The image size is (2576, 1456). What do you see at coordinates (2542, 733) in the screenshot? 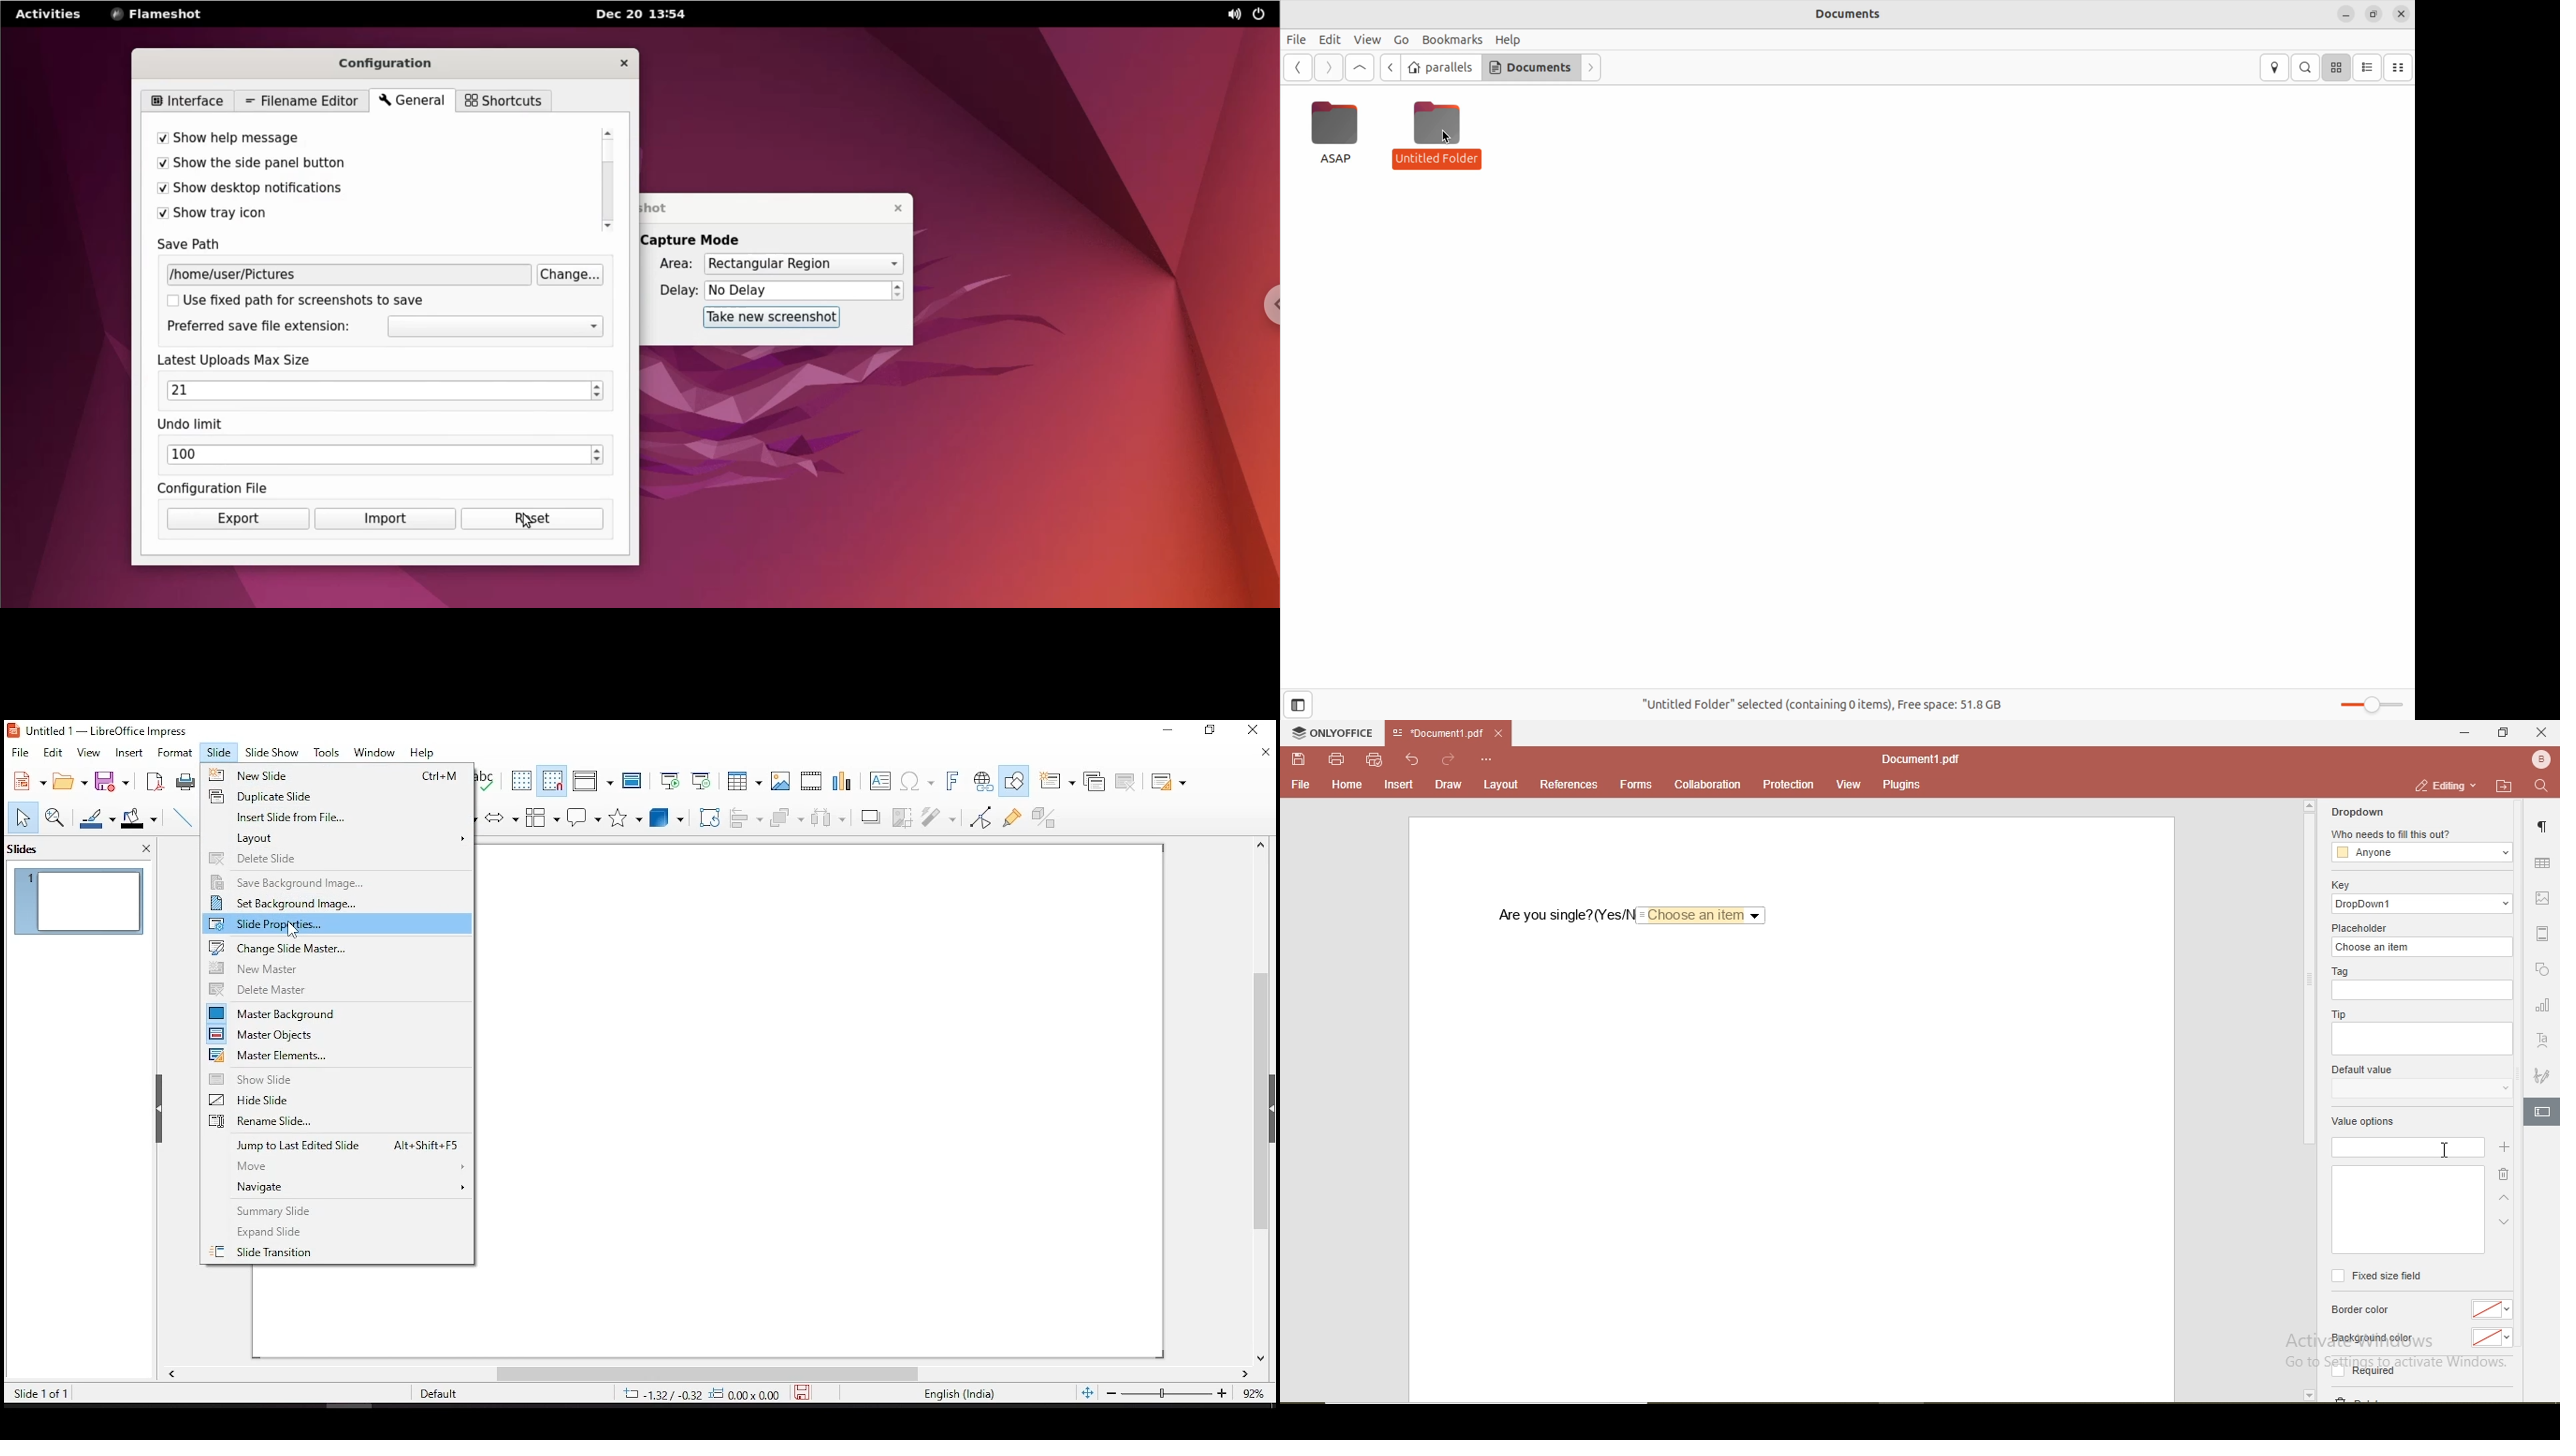
I see `close` at bounding box center [2542, 733].